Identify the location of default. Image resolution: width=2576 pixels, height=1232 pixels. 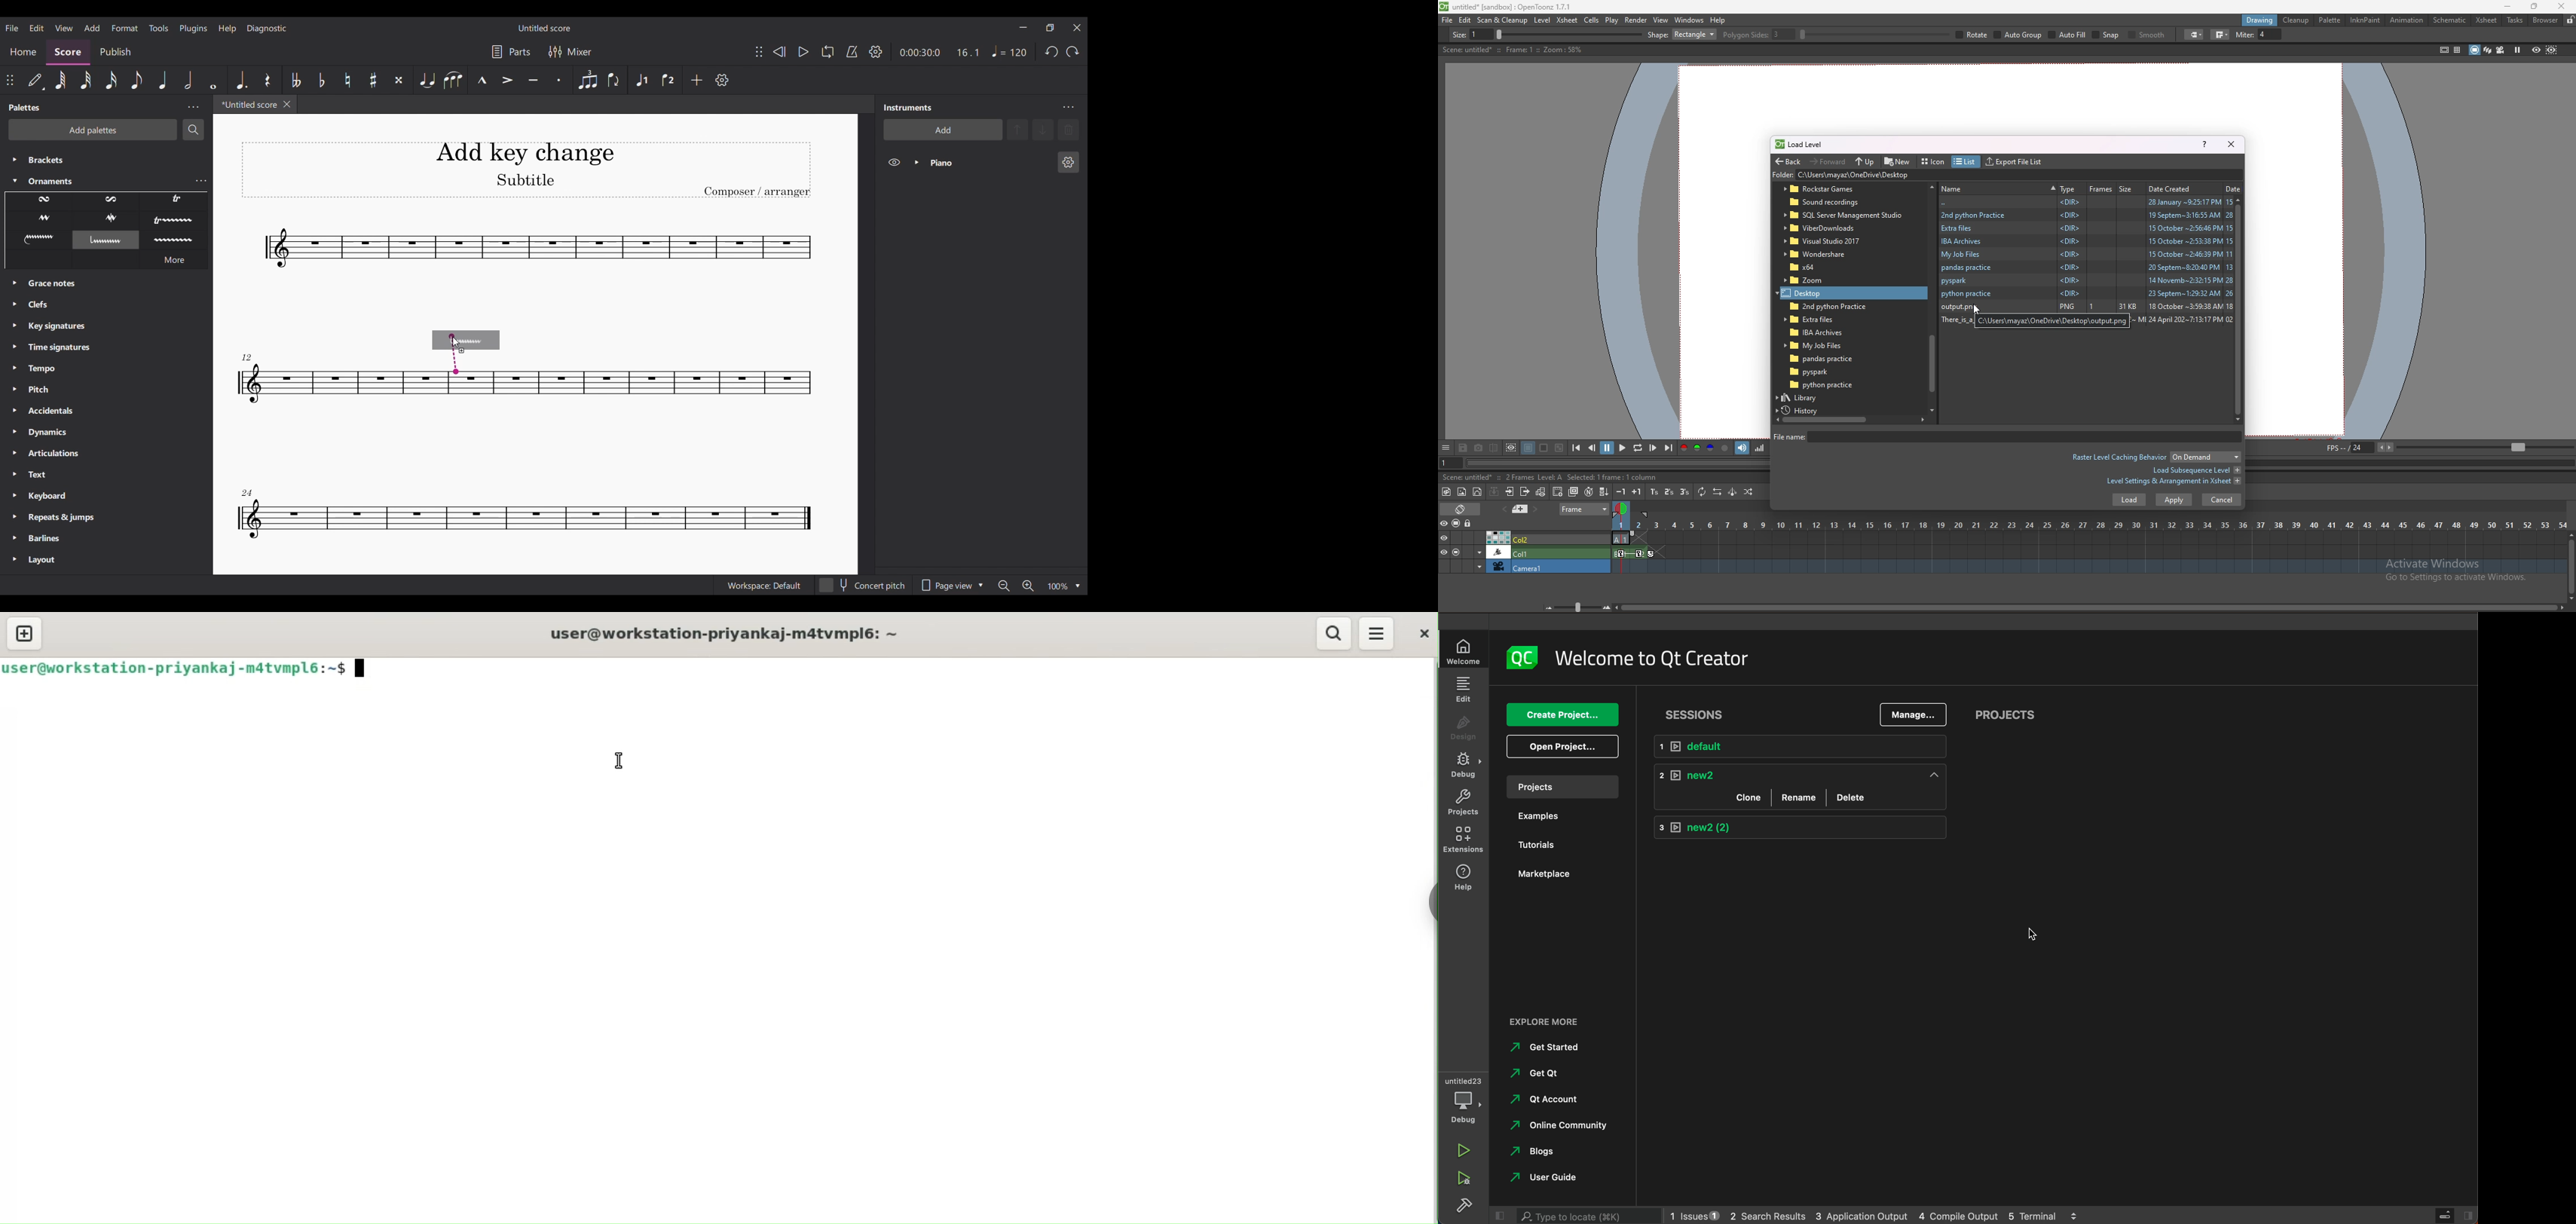
(1799, 745).